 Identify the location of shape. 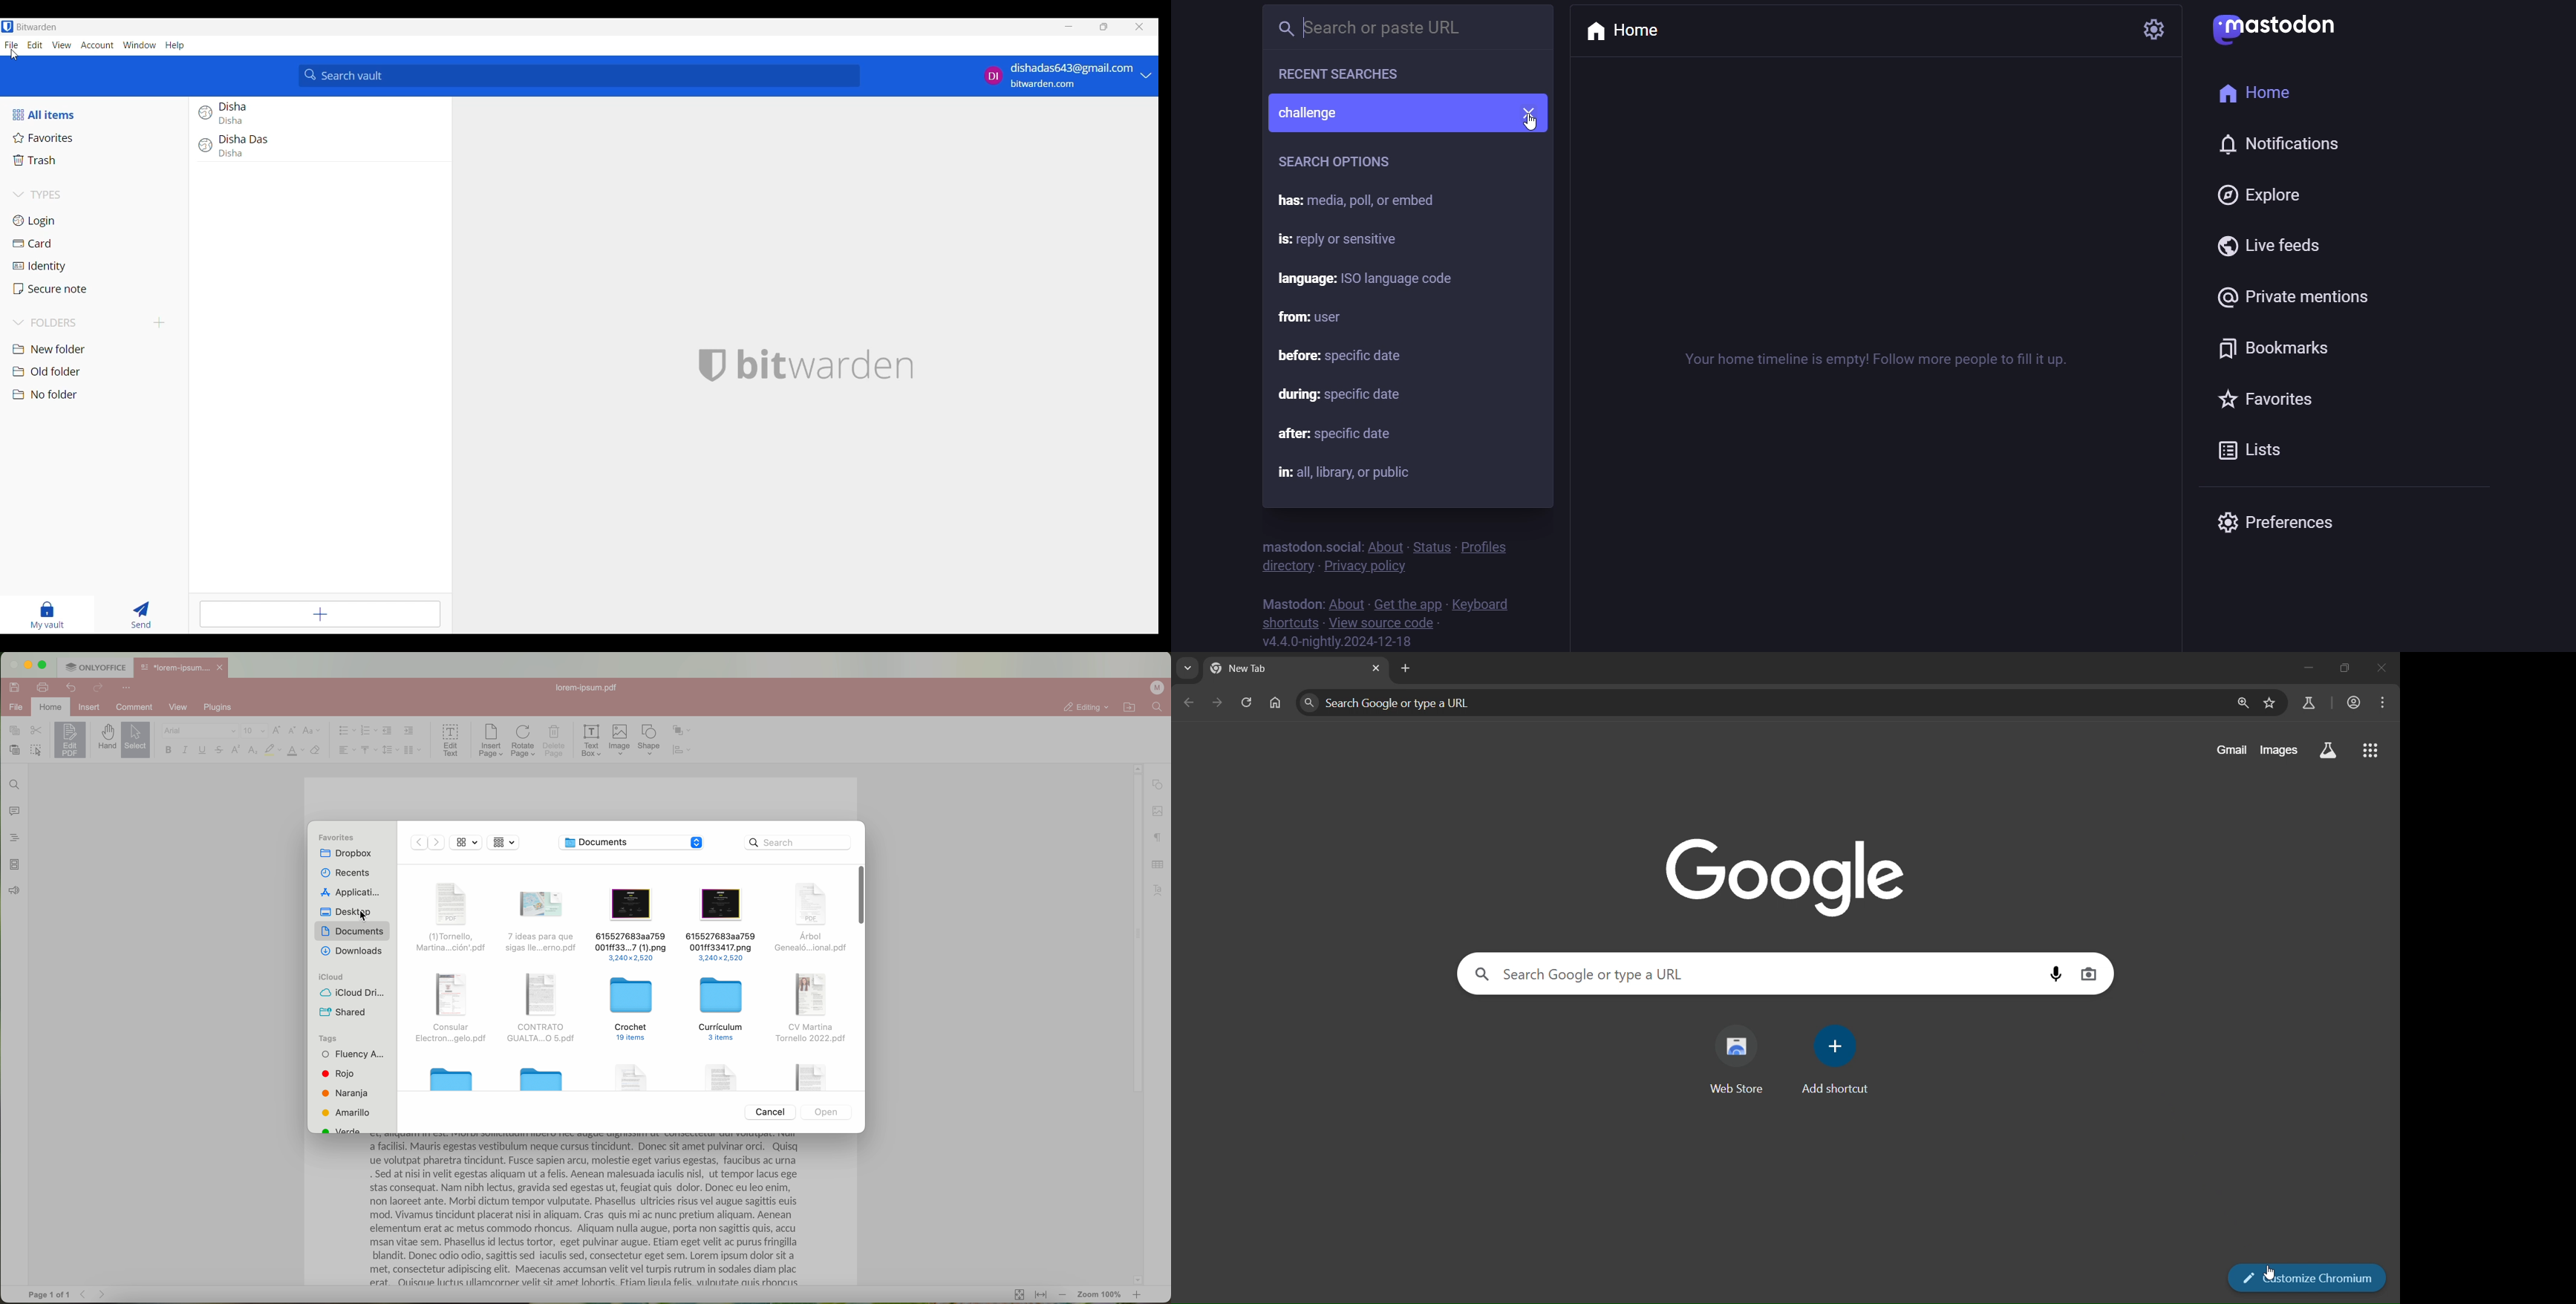
(650, 740).